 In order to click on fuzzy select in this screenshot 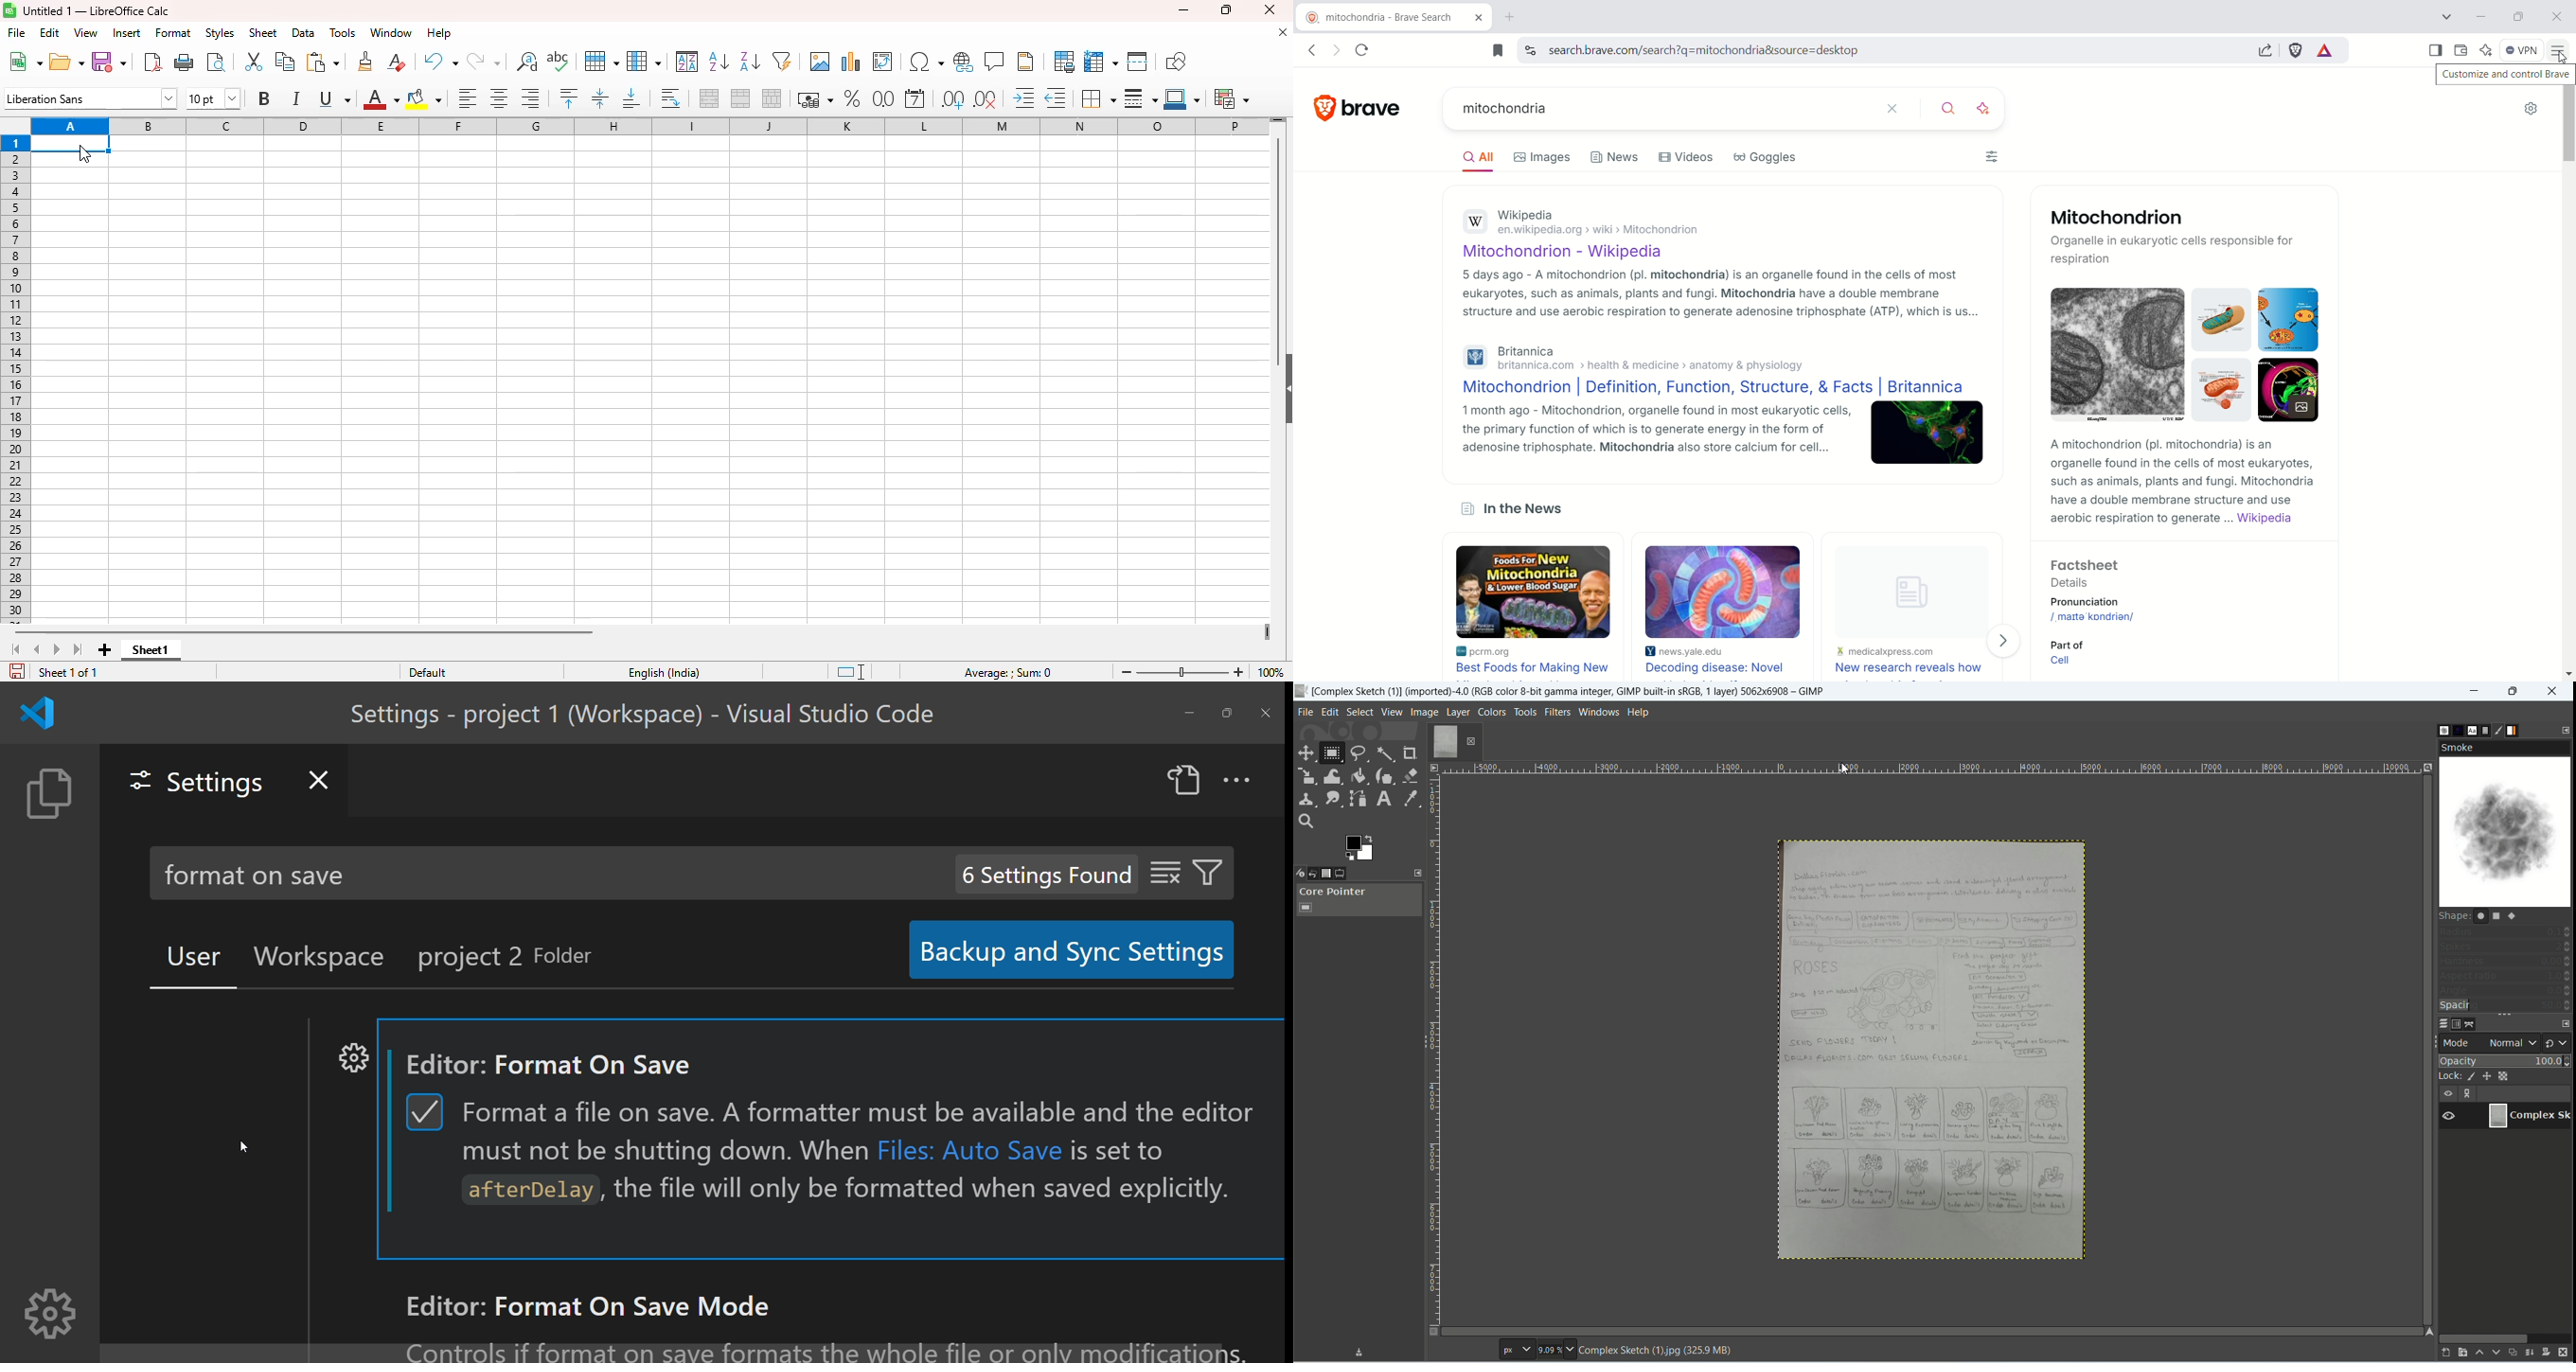, I will do `click(1385, 754)`.